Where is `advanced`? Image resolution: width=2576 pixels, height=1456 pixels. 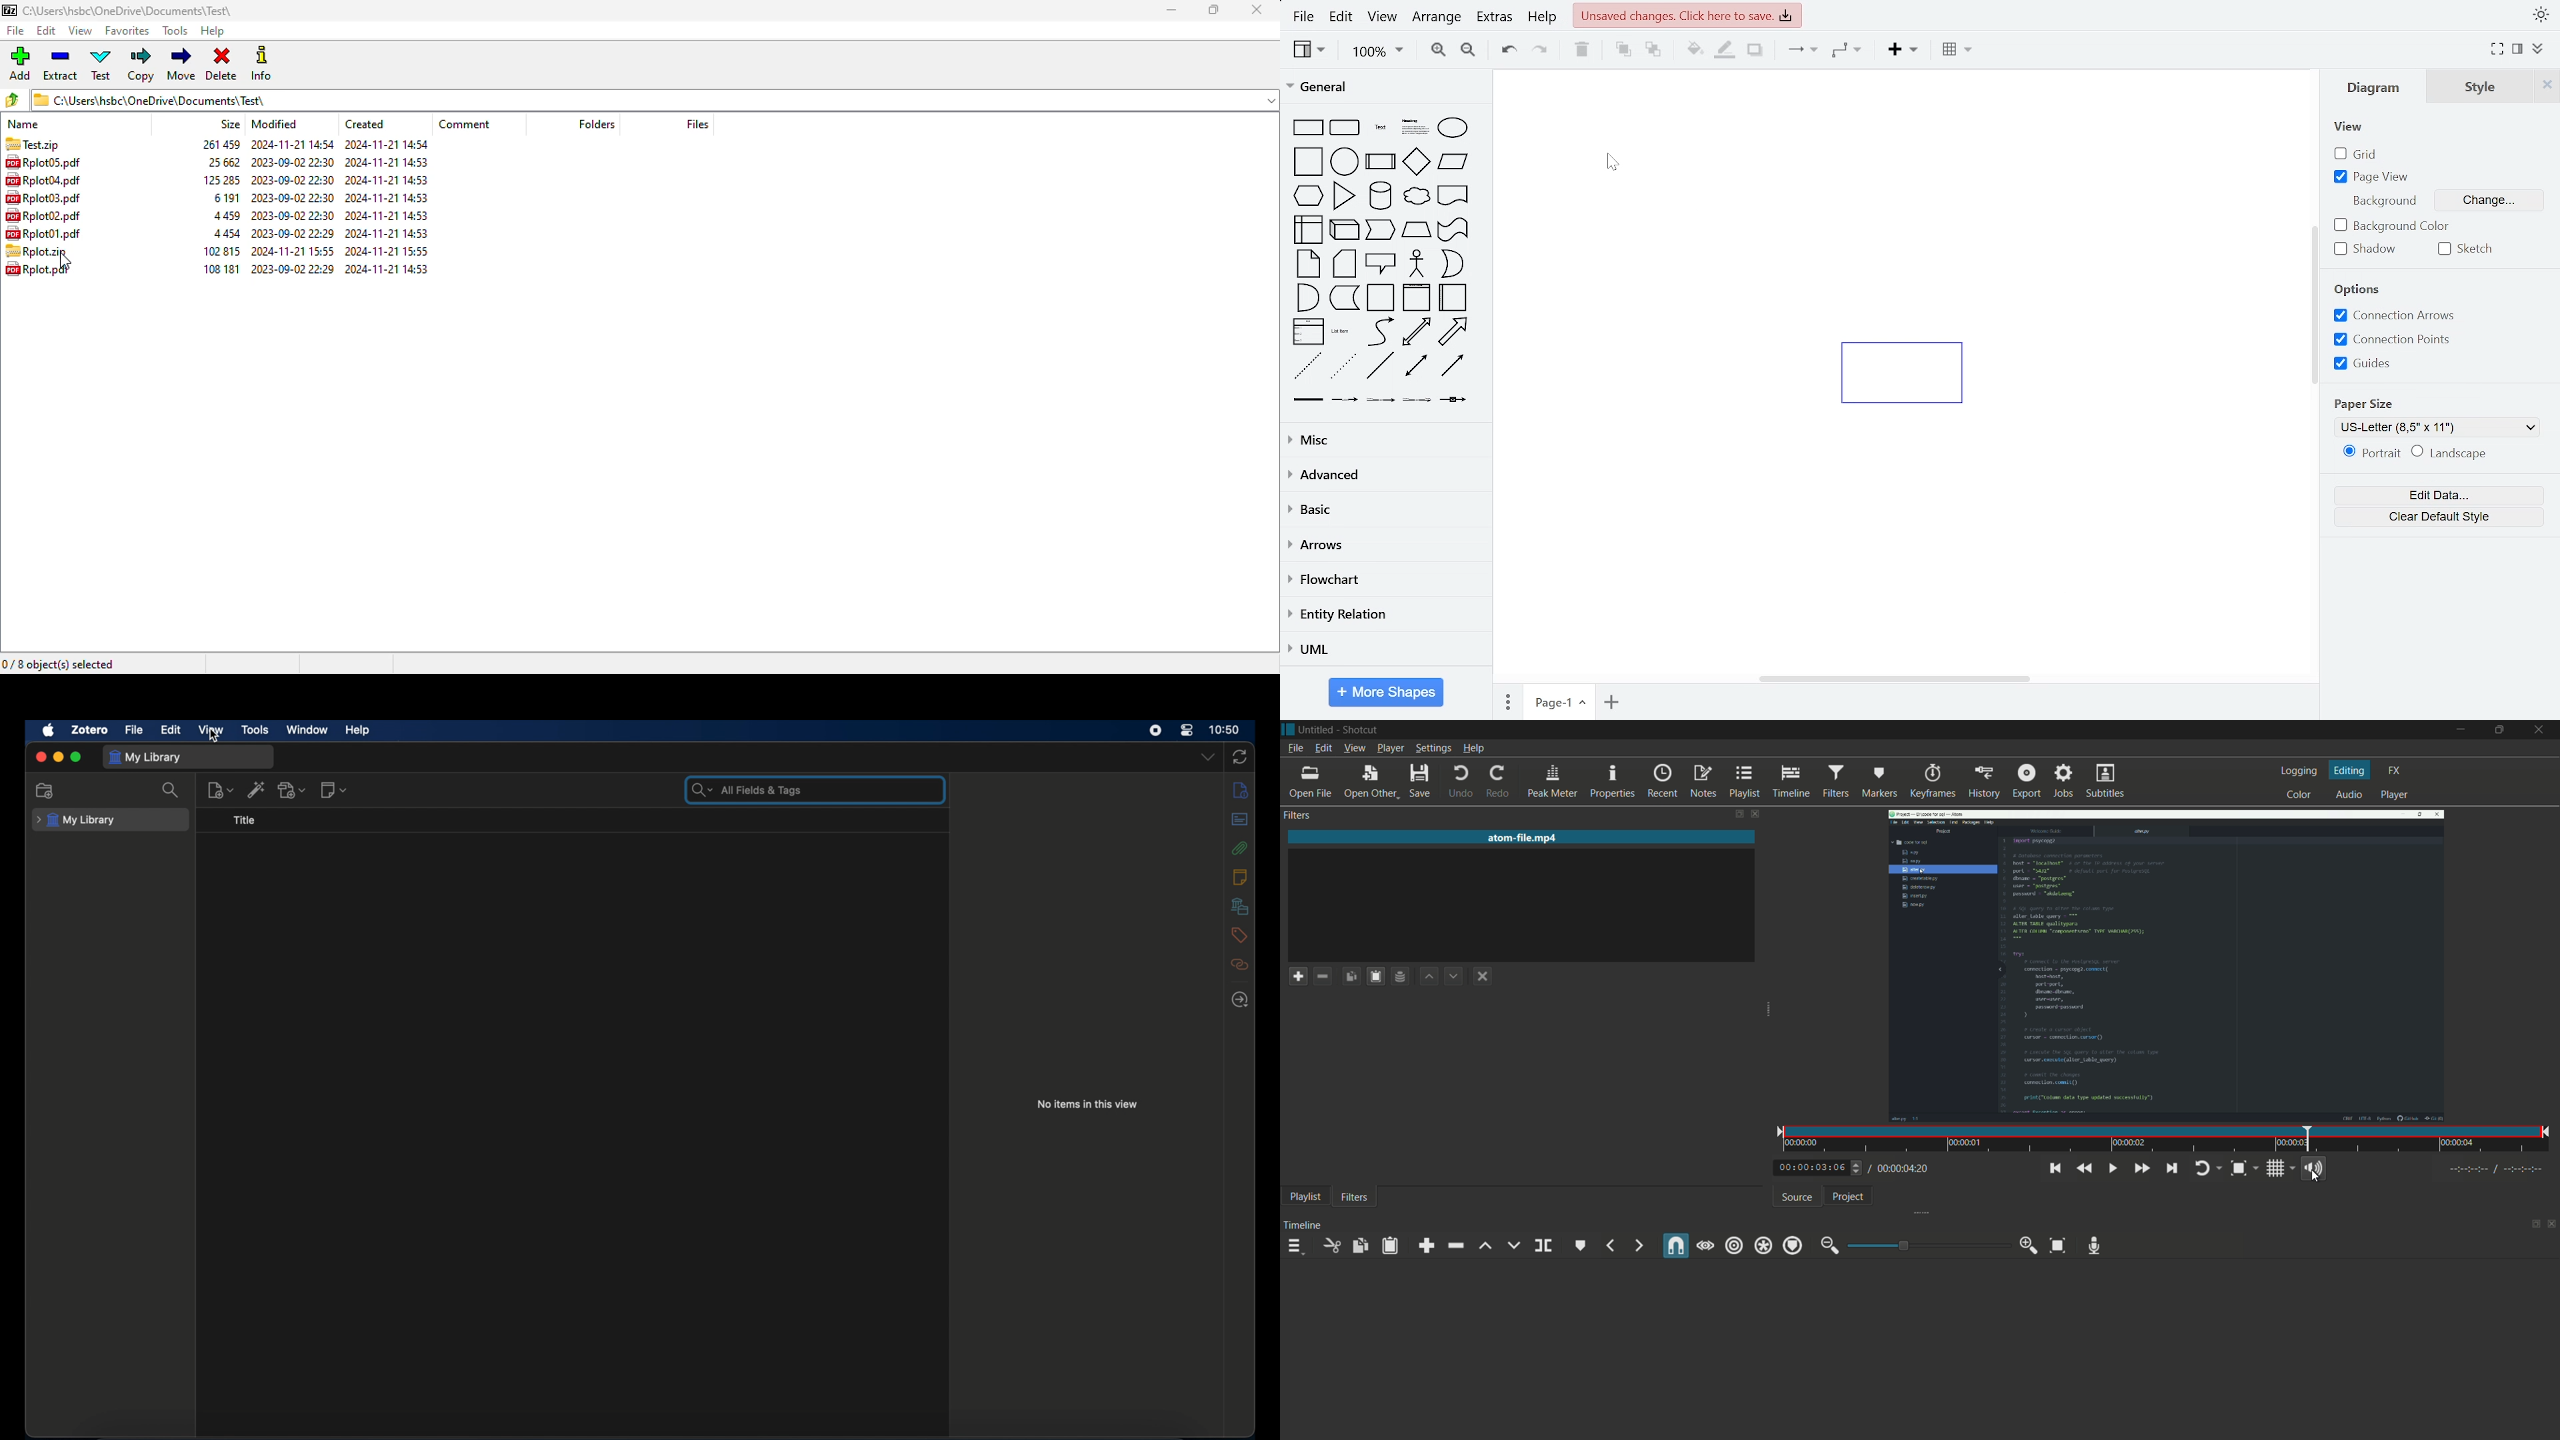
advanced is located at coordinates (1383, 476).